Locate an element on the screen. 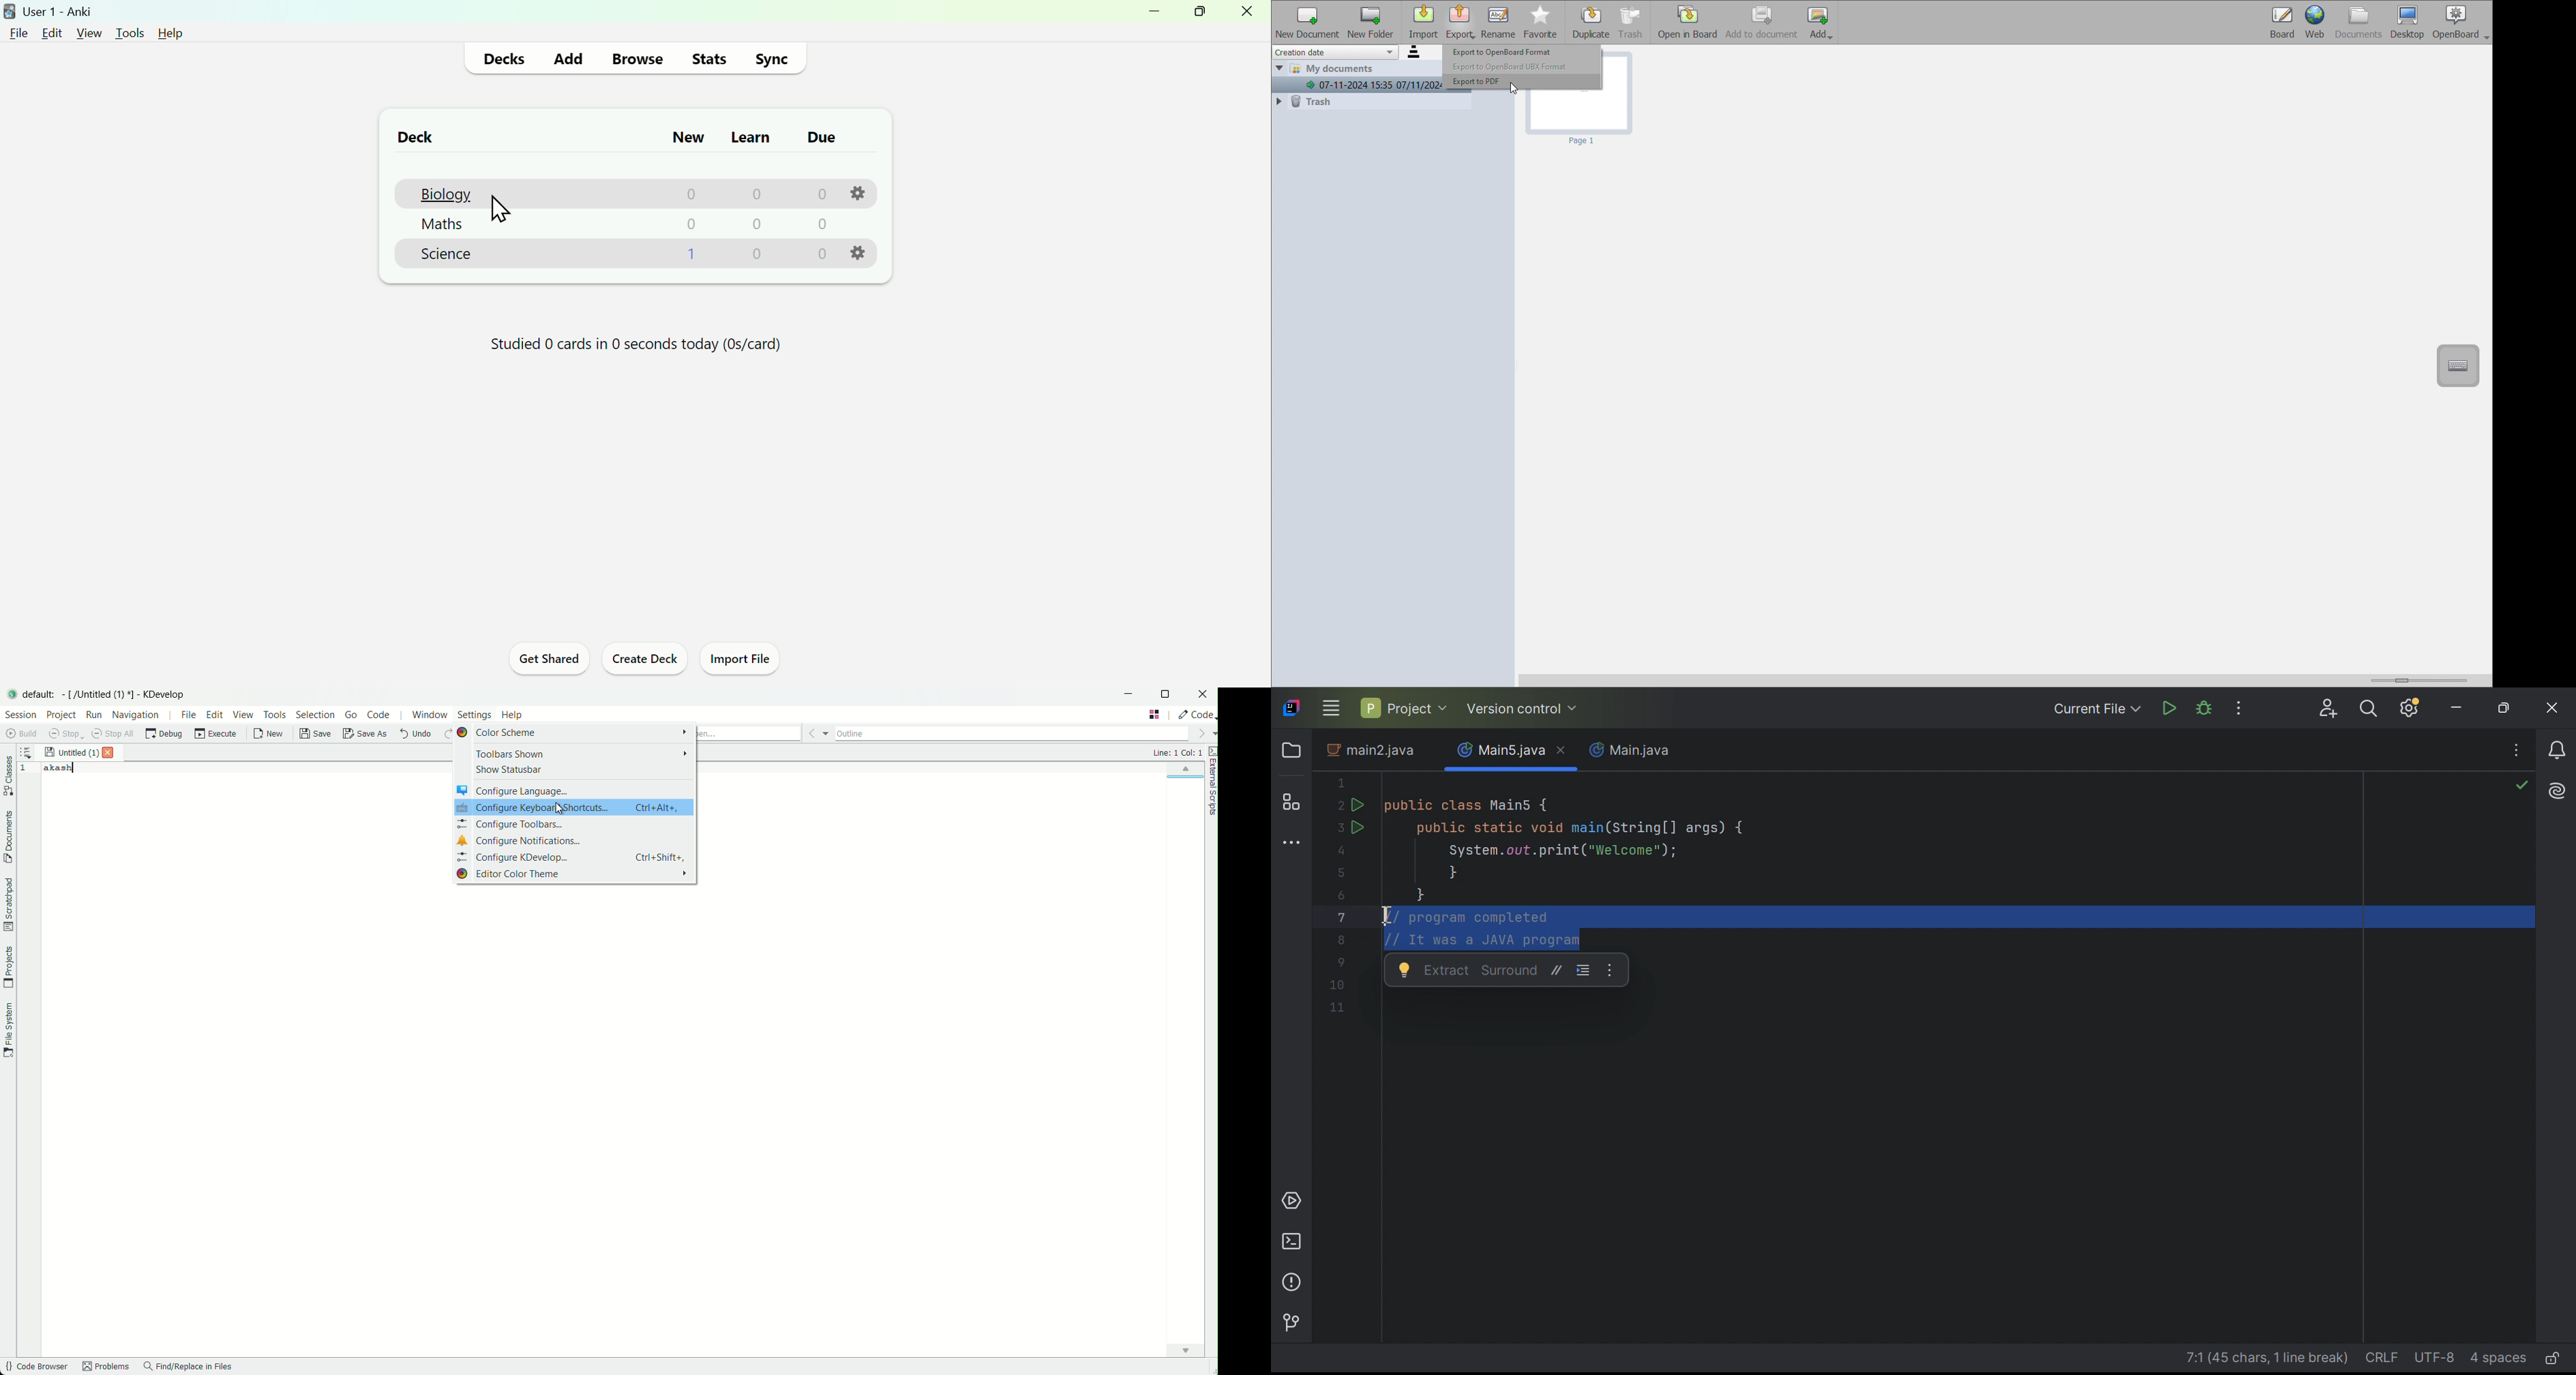 This screenshot has width=2576, height=1400. debug is located at coordinates (164, 734).